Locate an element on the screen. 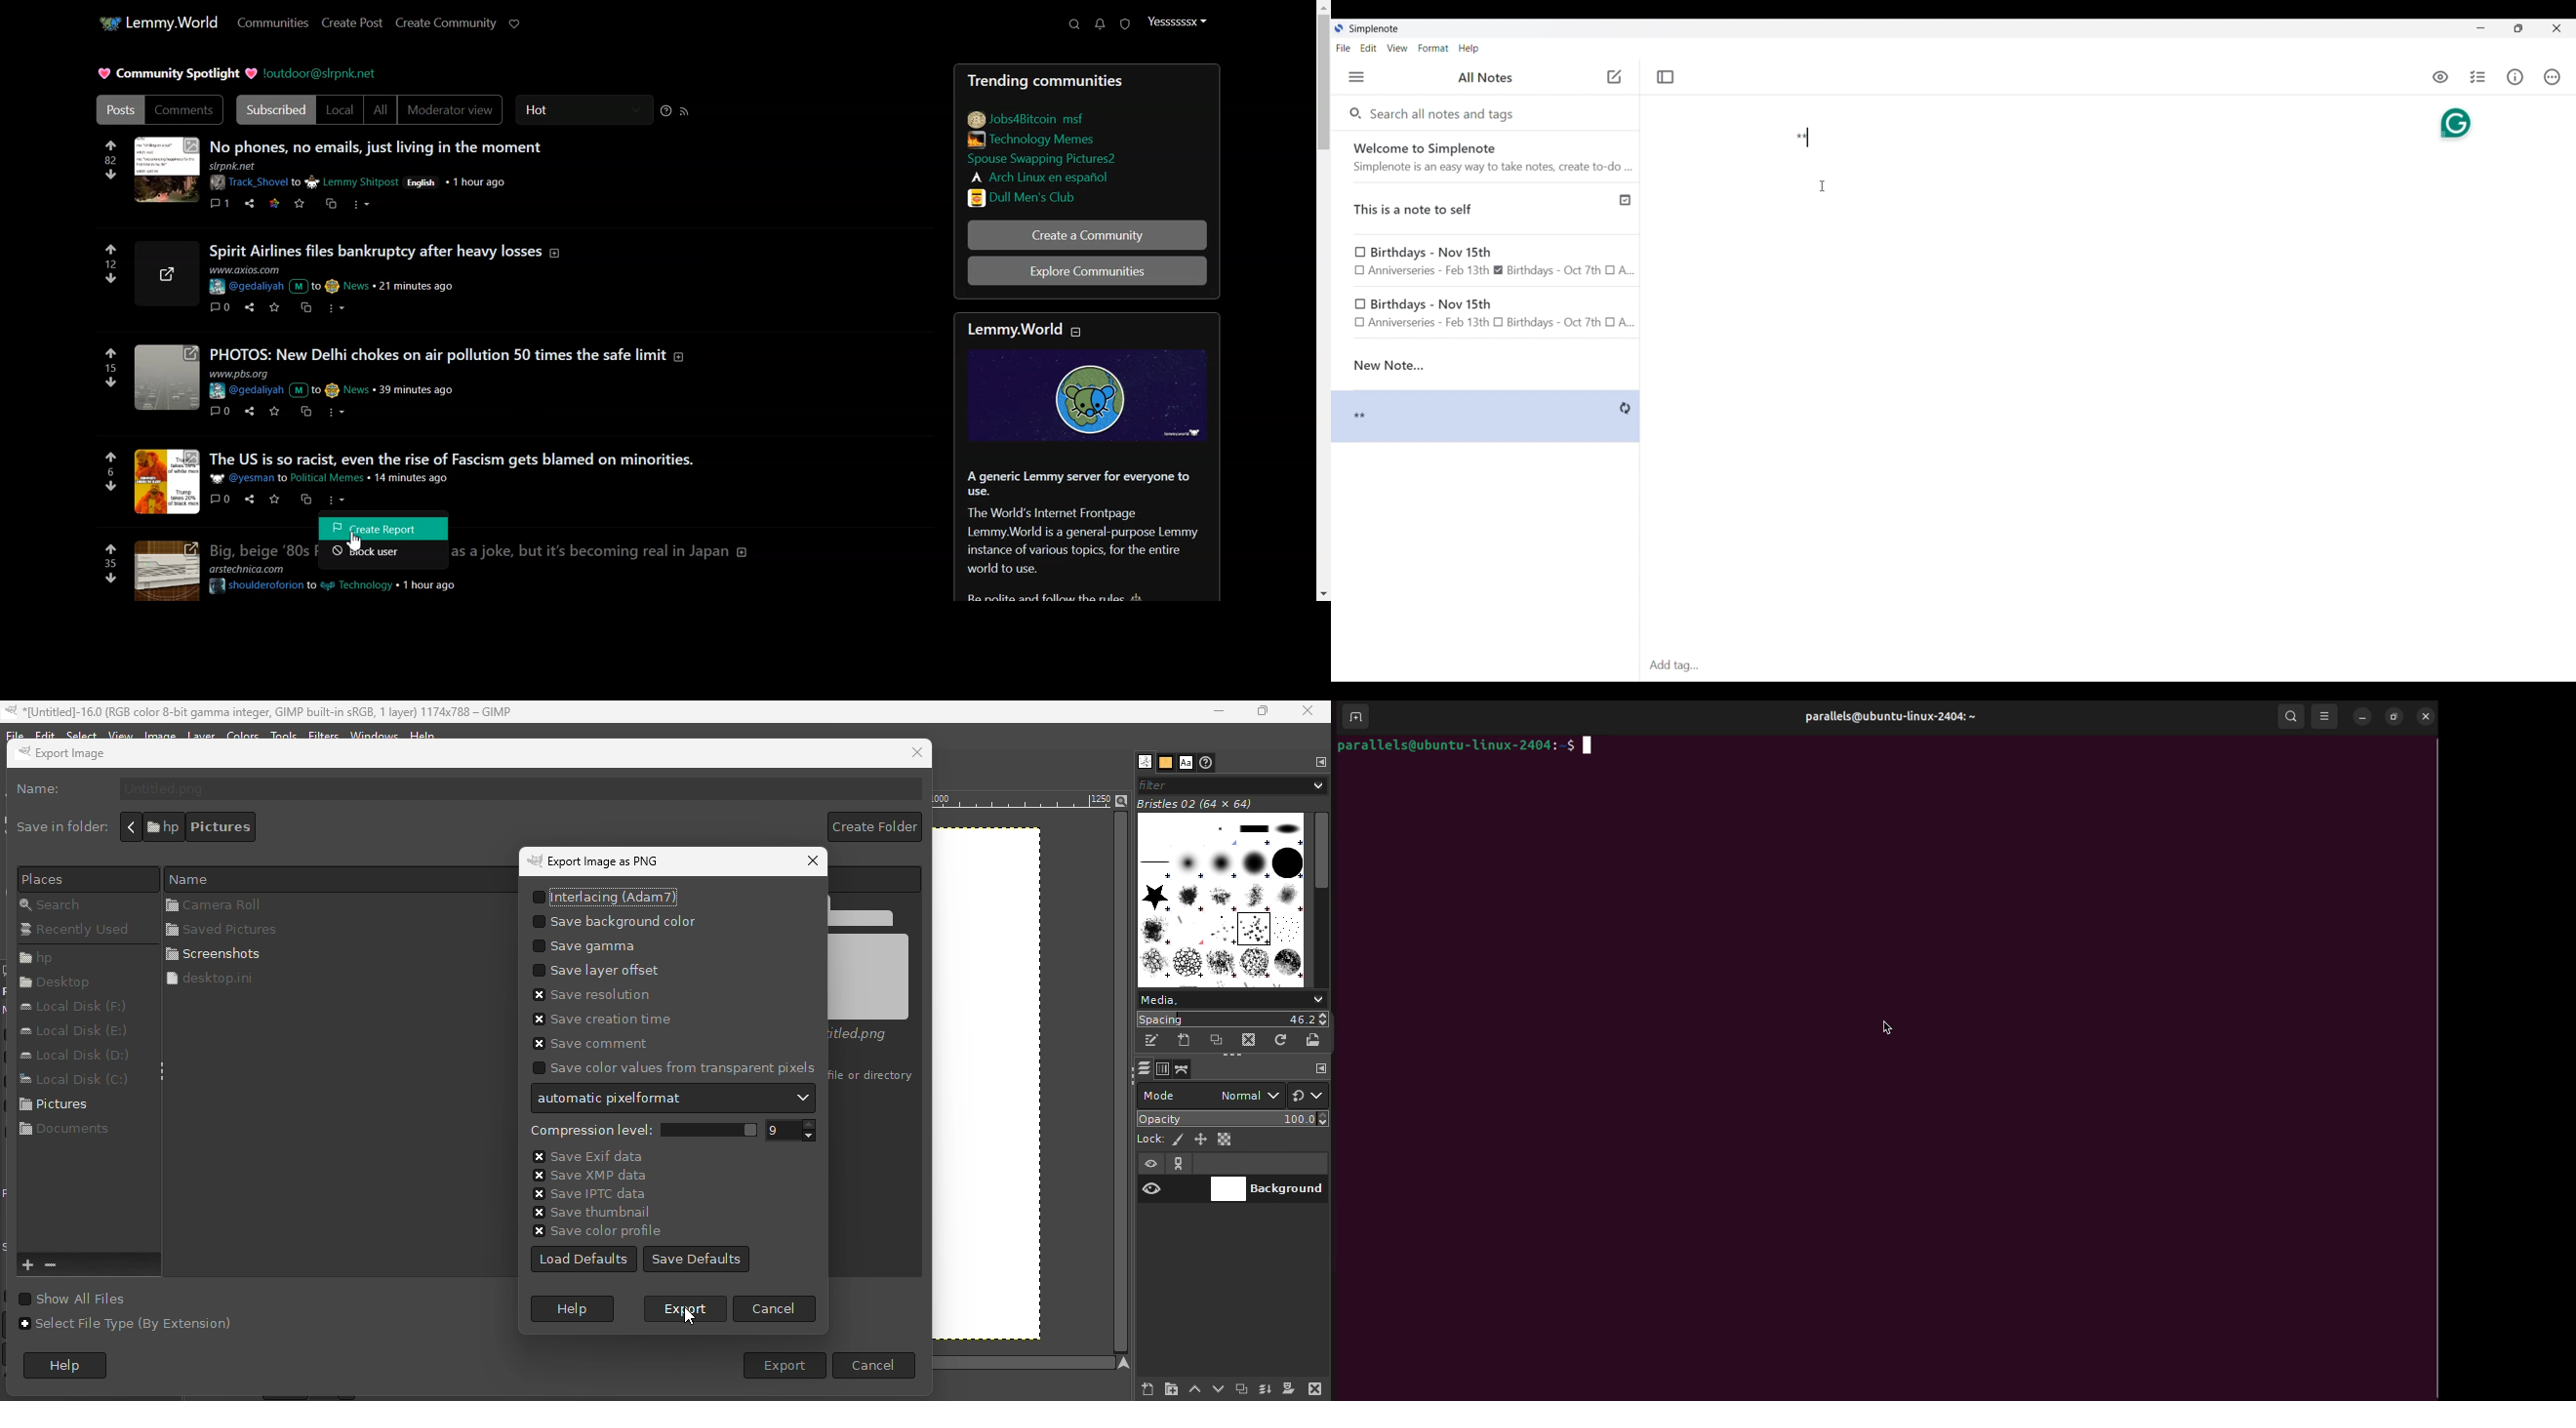  Select is located at coordinates (82, 736).